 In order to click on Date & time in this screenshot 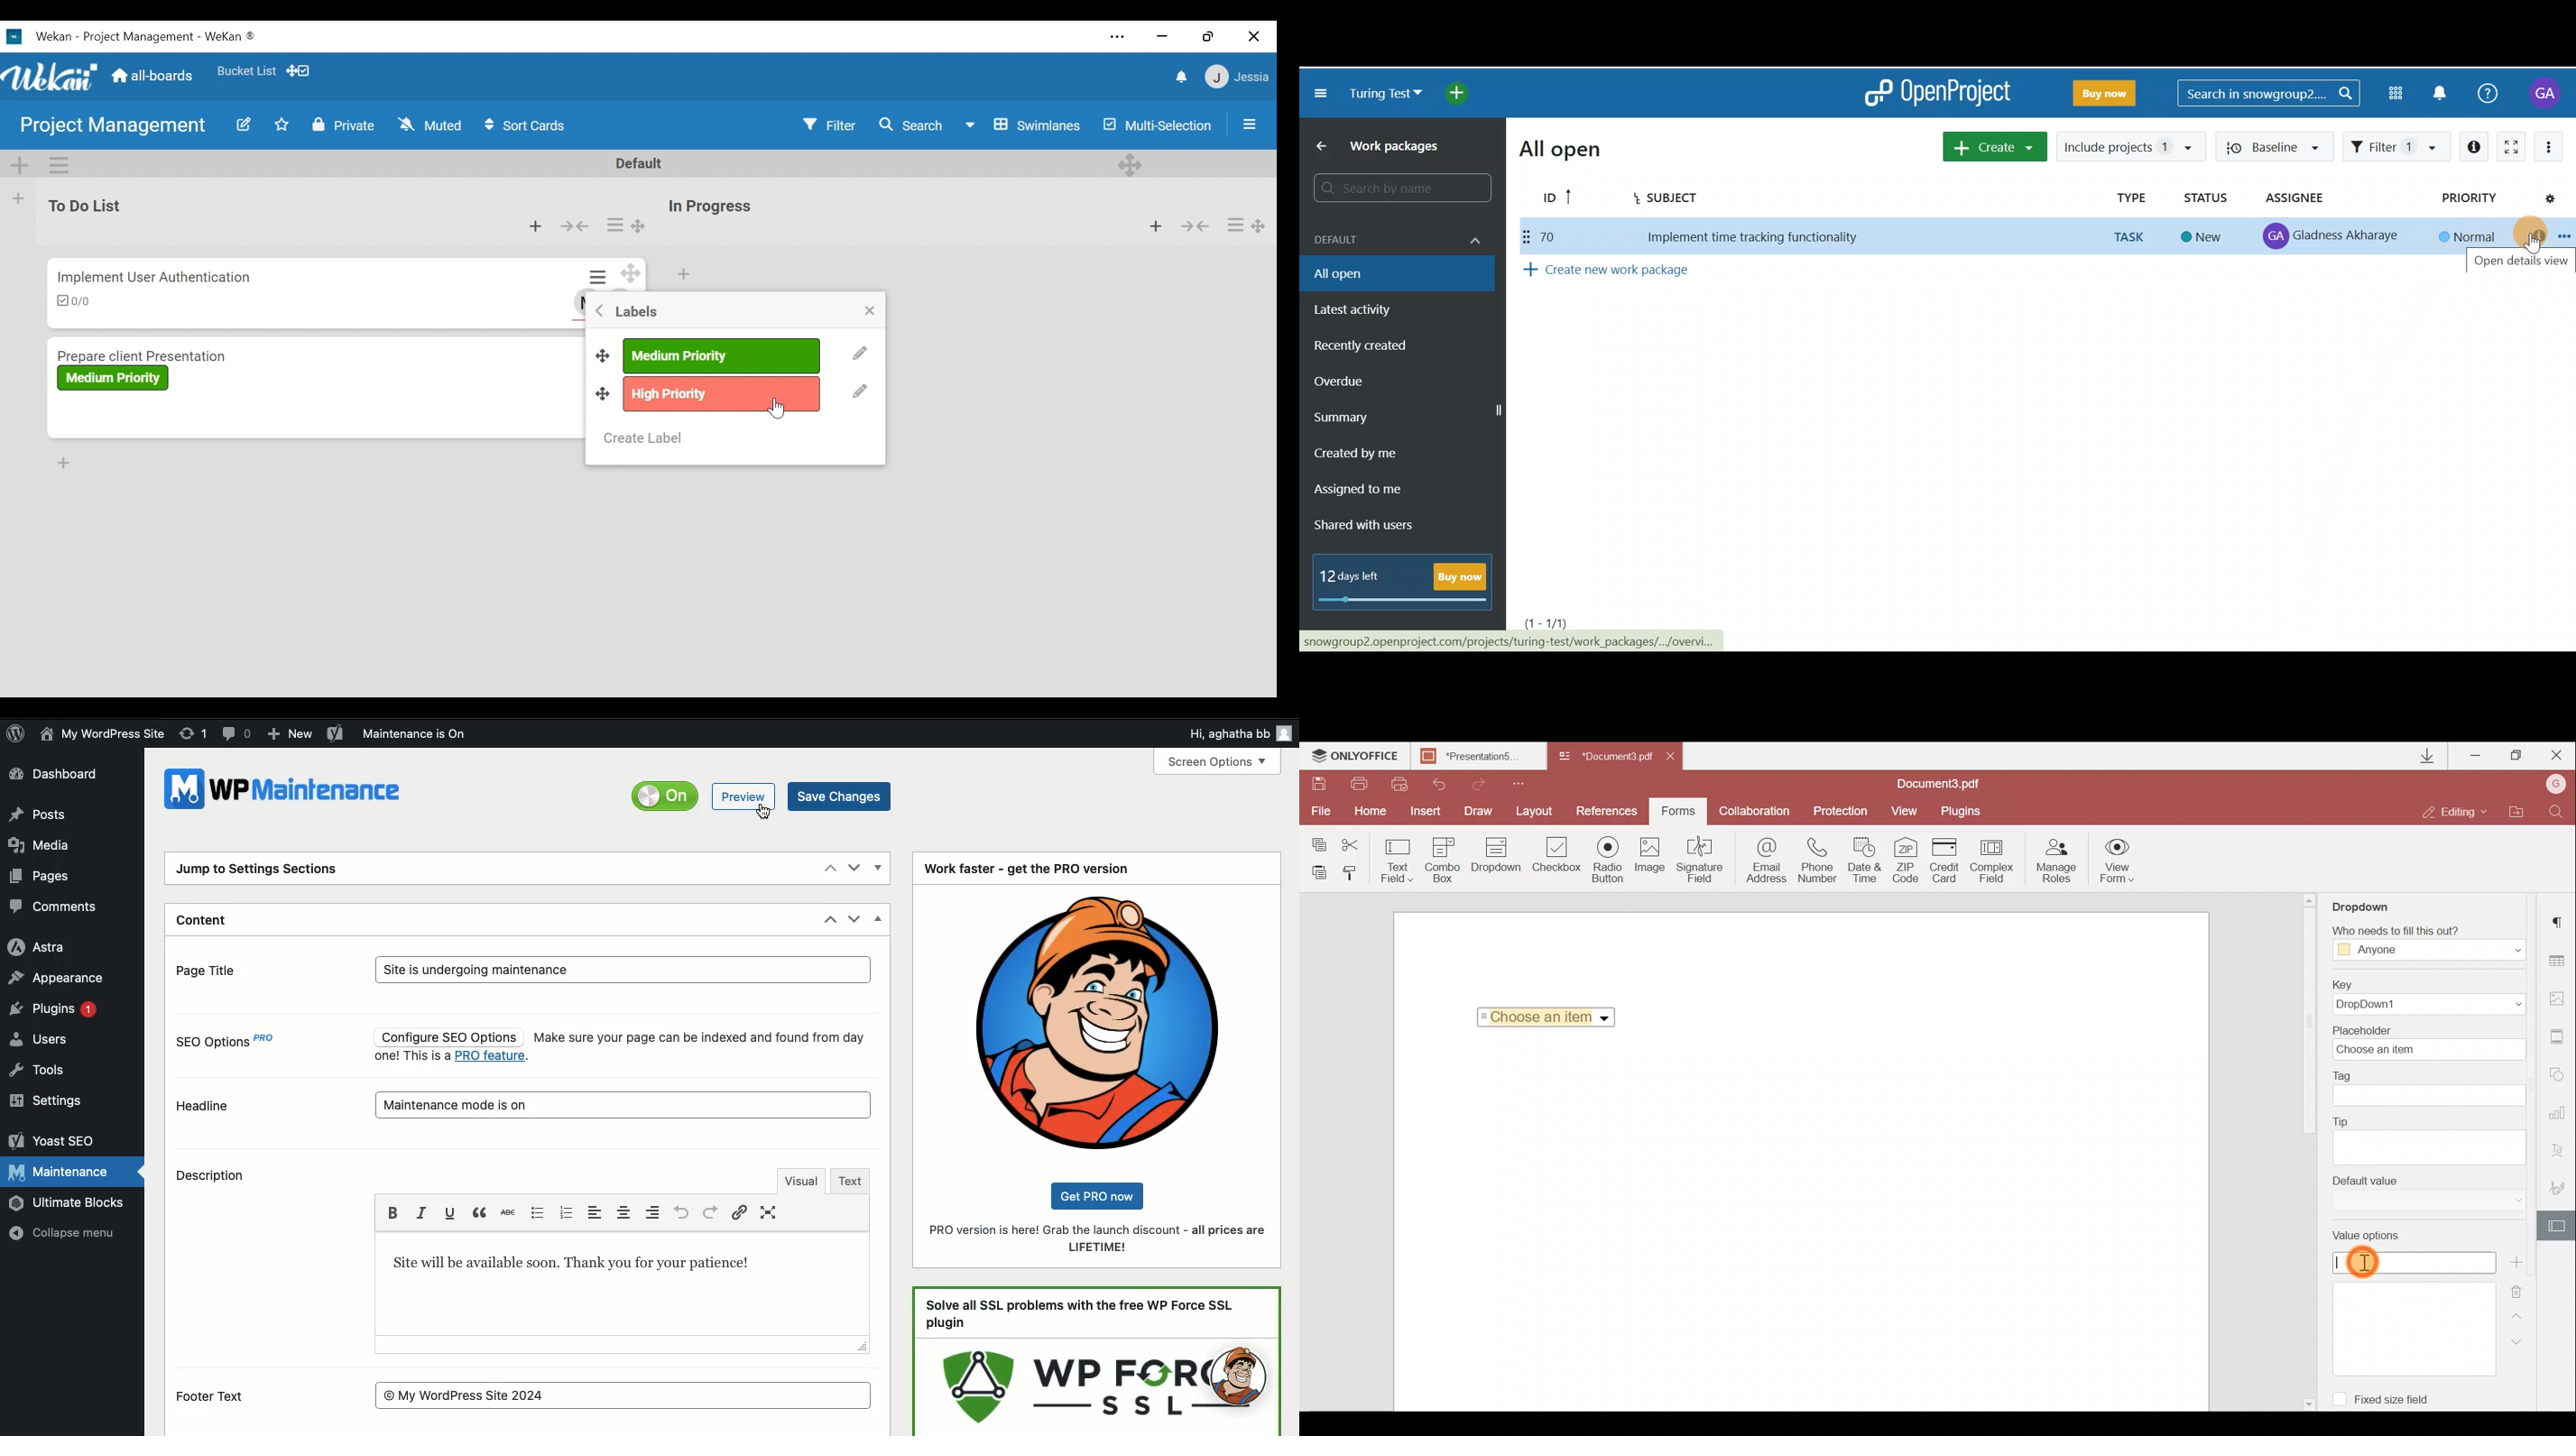, I will do `click(1866, 862)`.